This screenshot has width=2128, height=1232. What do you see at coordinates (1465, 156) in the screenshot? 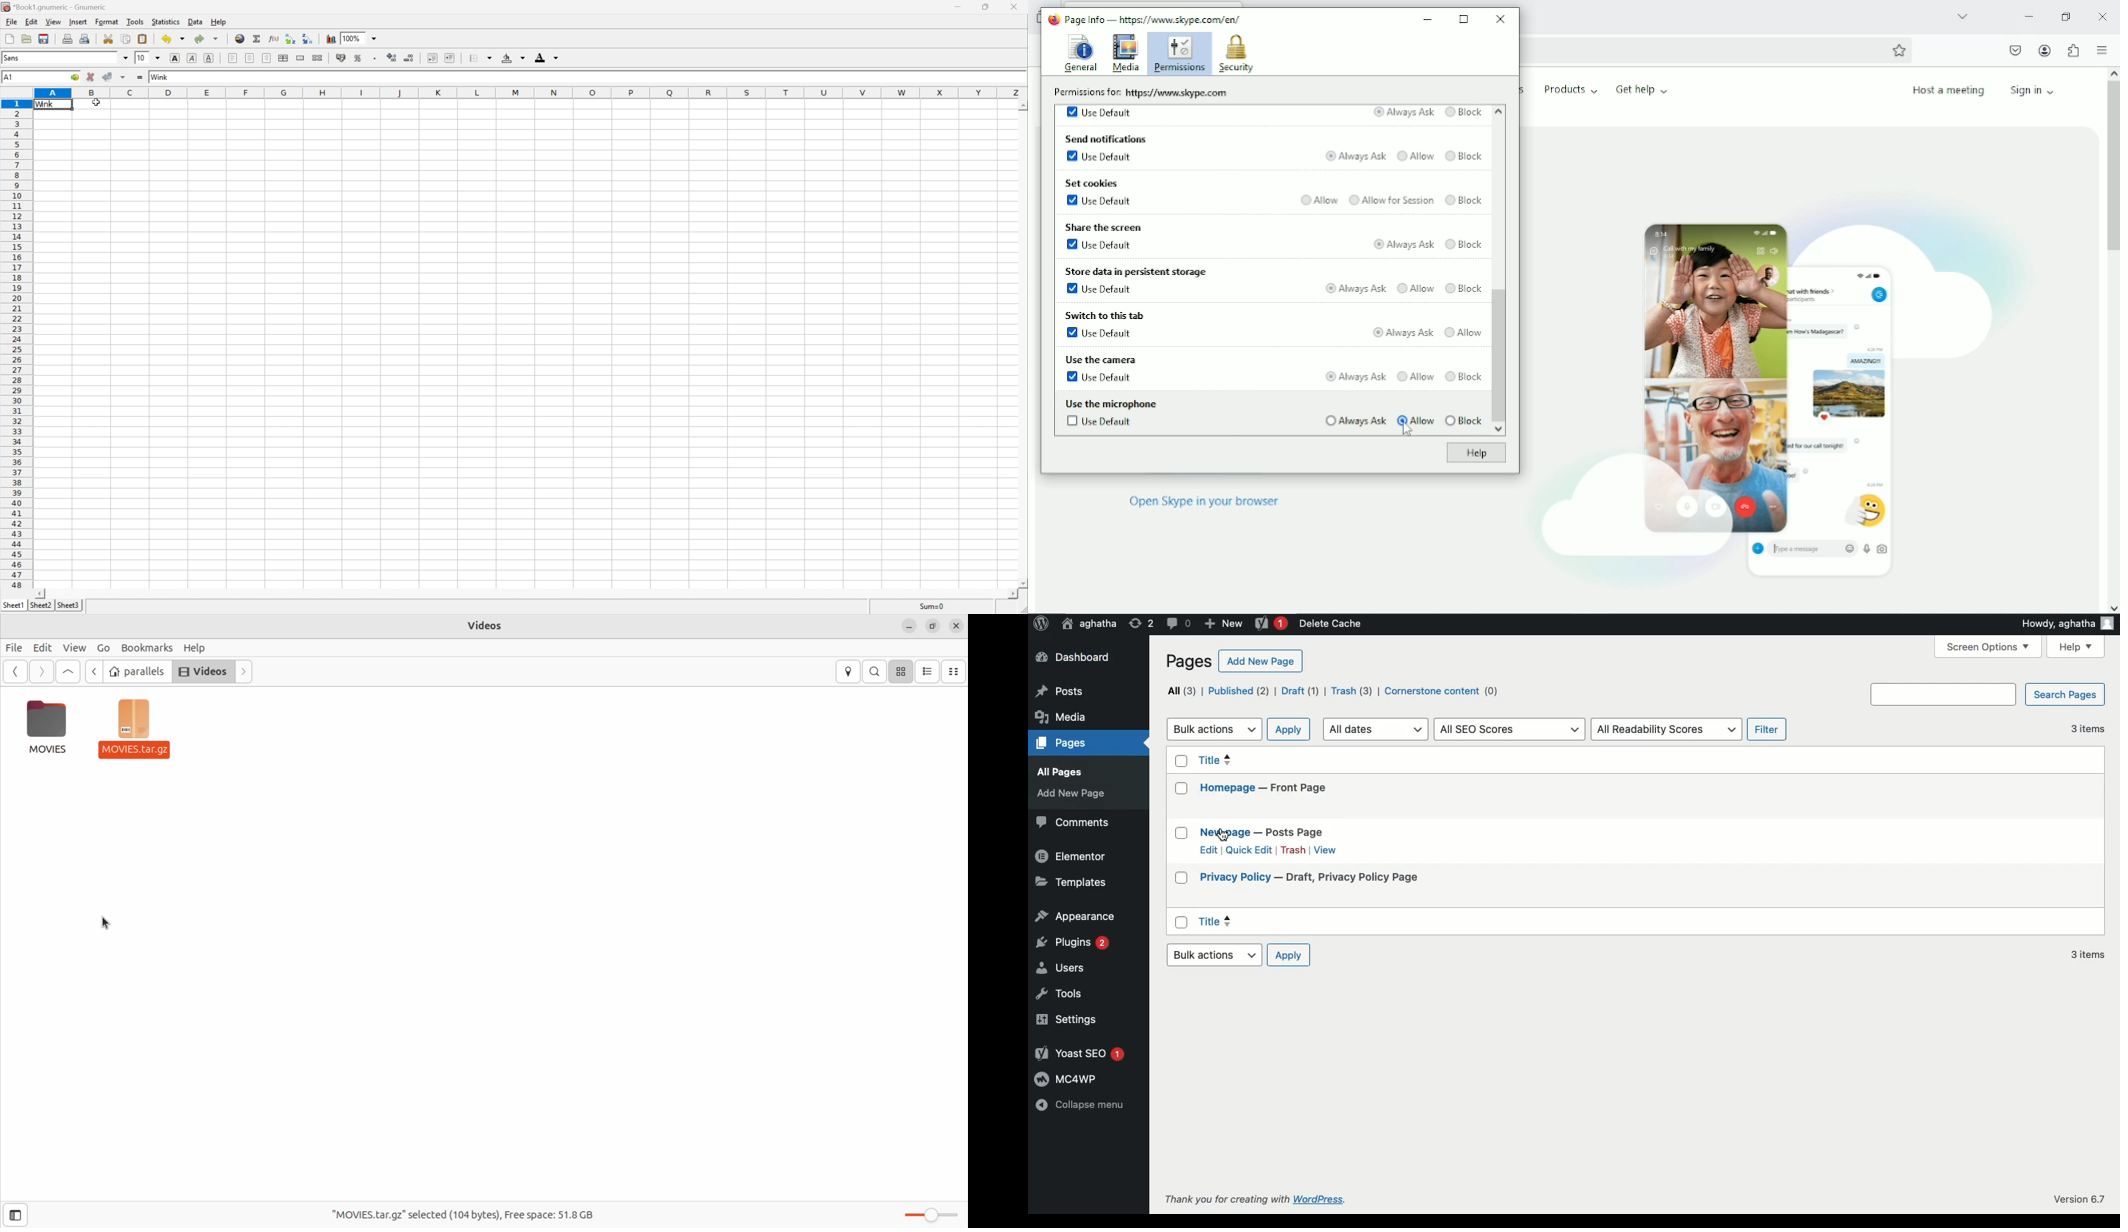
I see `Block` at bounding box center [1465, 156].